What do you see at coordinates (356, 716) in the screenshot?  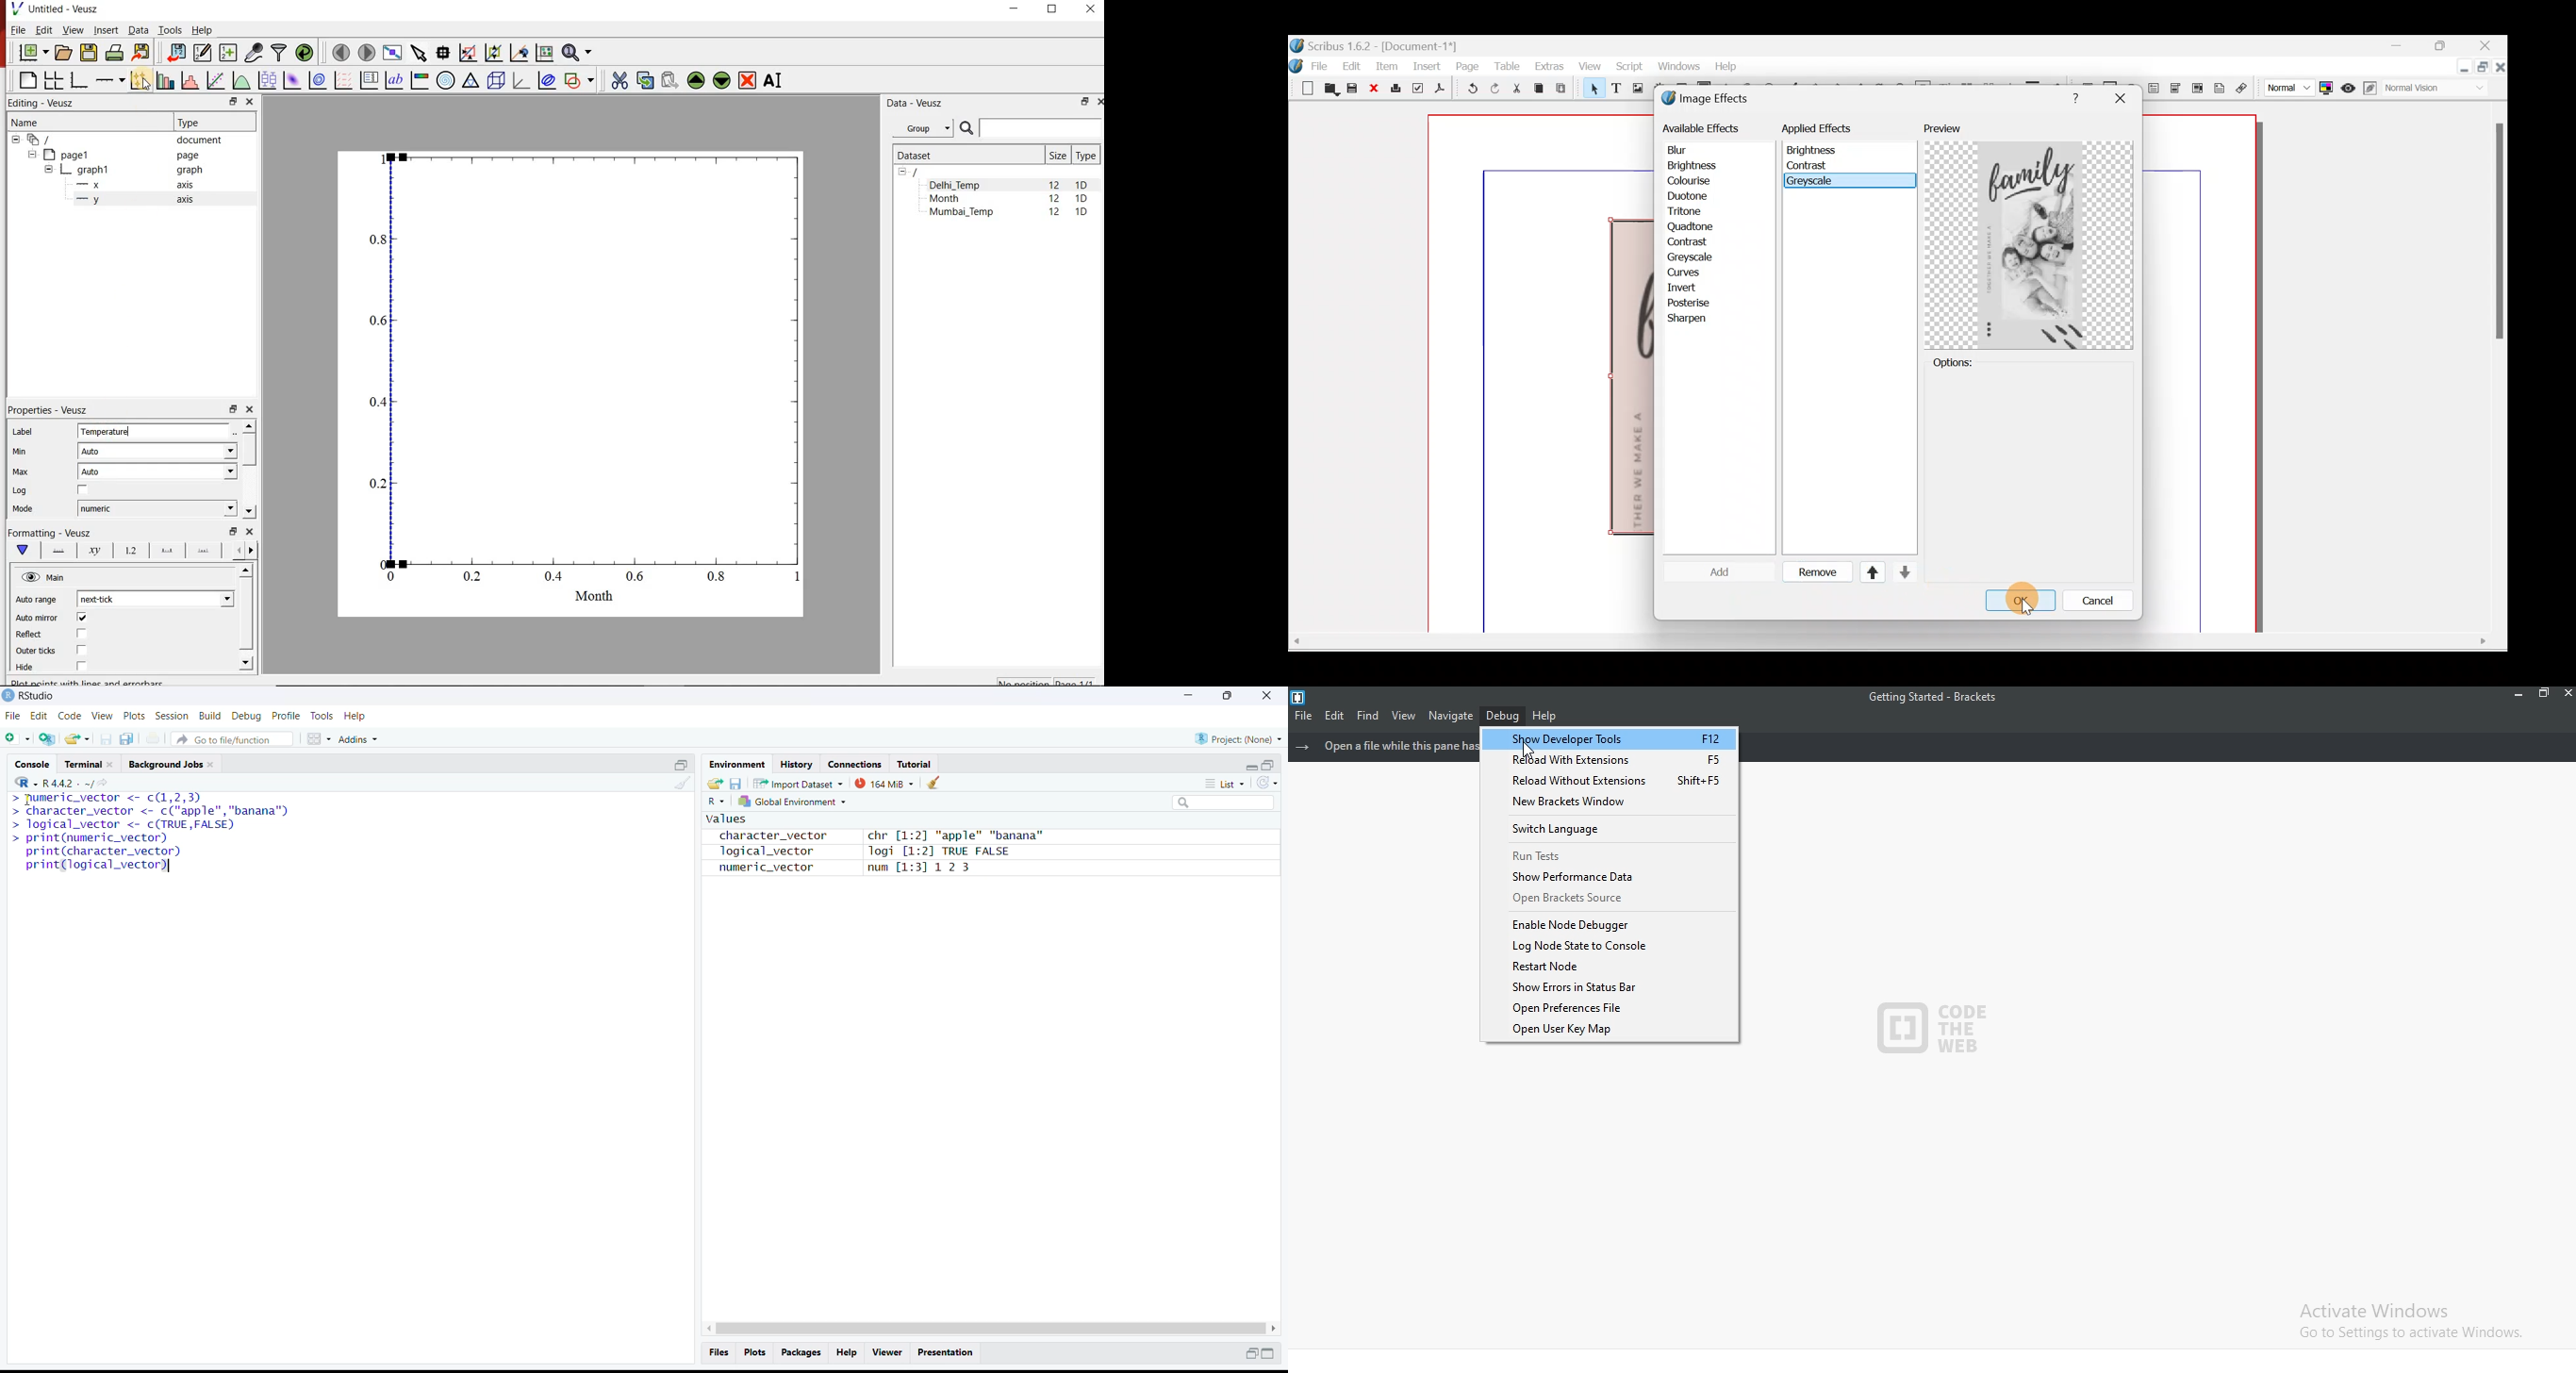 I see `Help` at bounding box center [356, 716].